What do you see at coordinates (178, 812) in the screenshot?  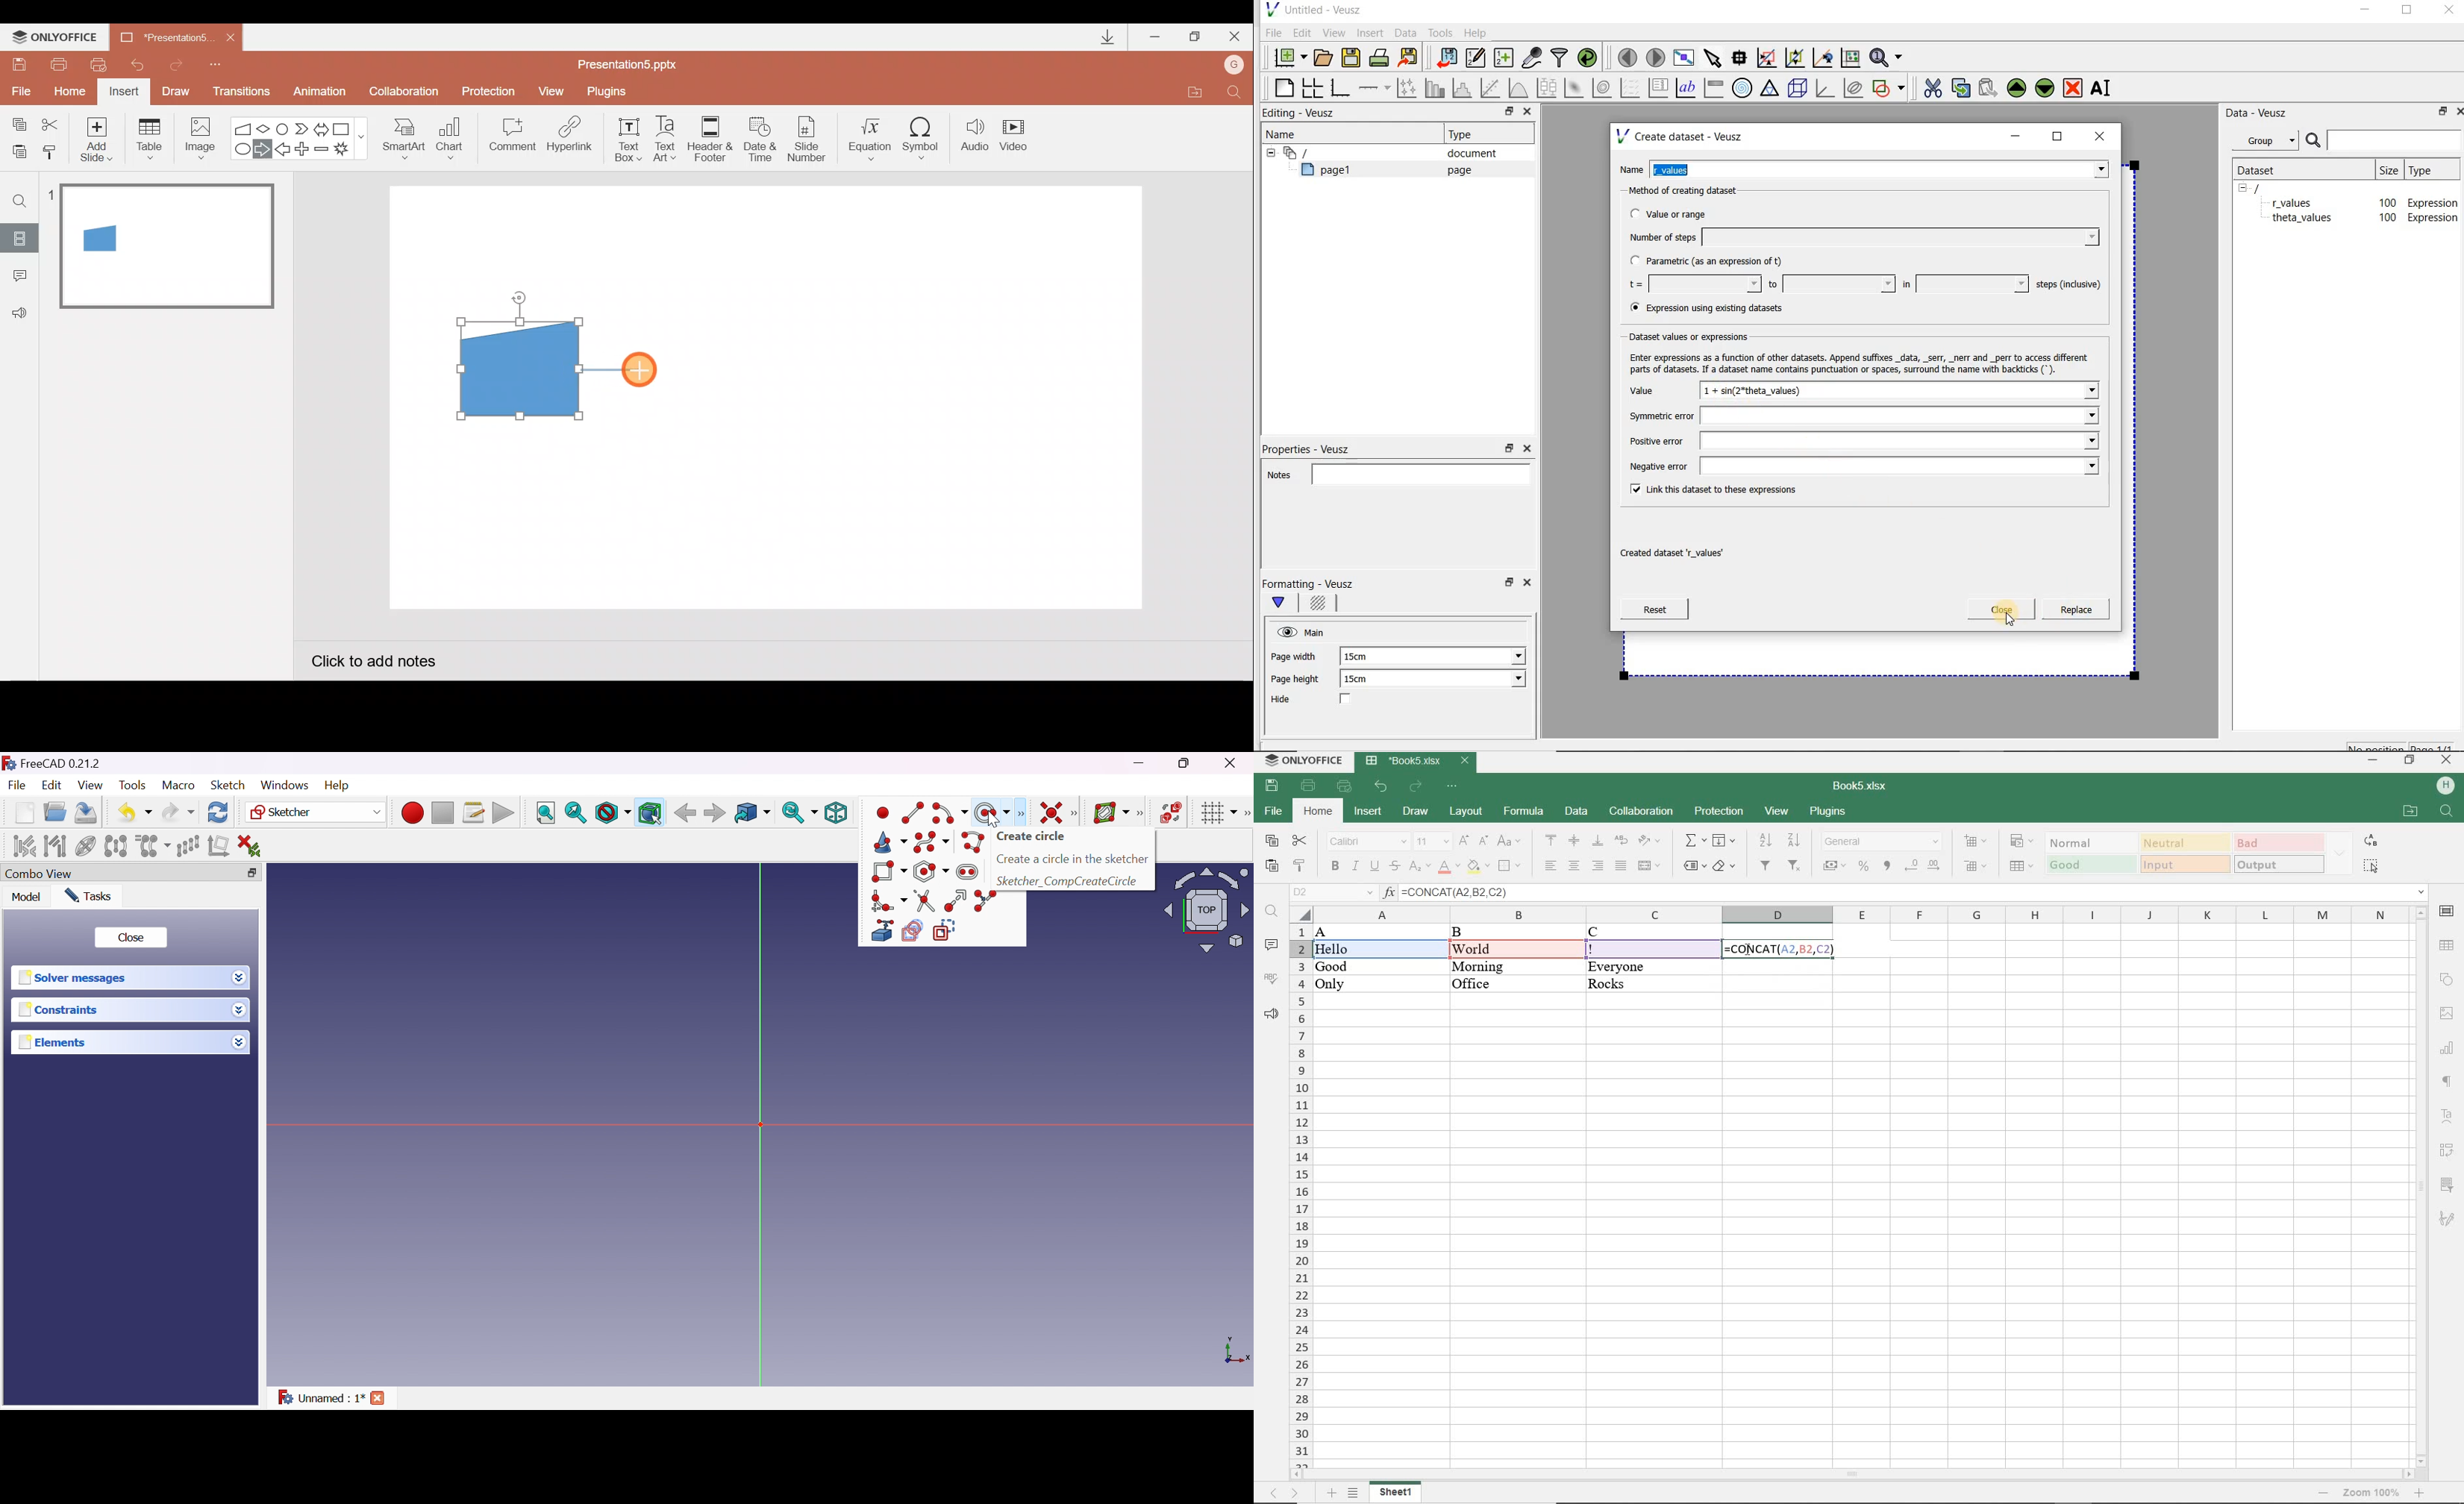 I see `Redo` at bounding box center [178, 812].